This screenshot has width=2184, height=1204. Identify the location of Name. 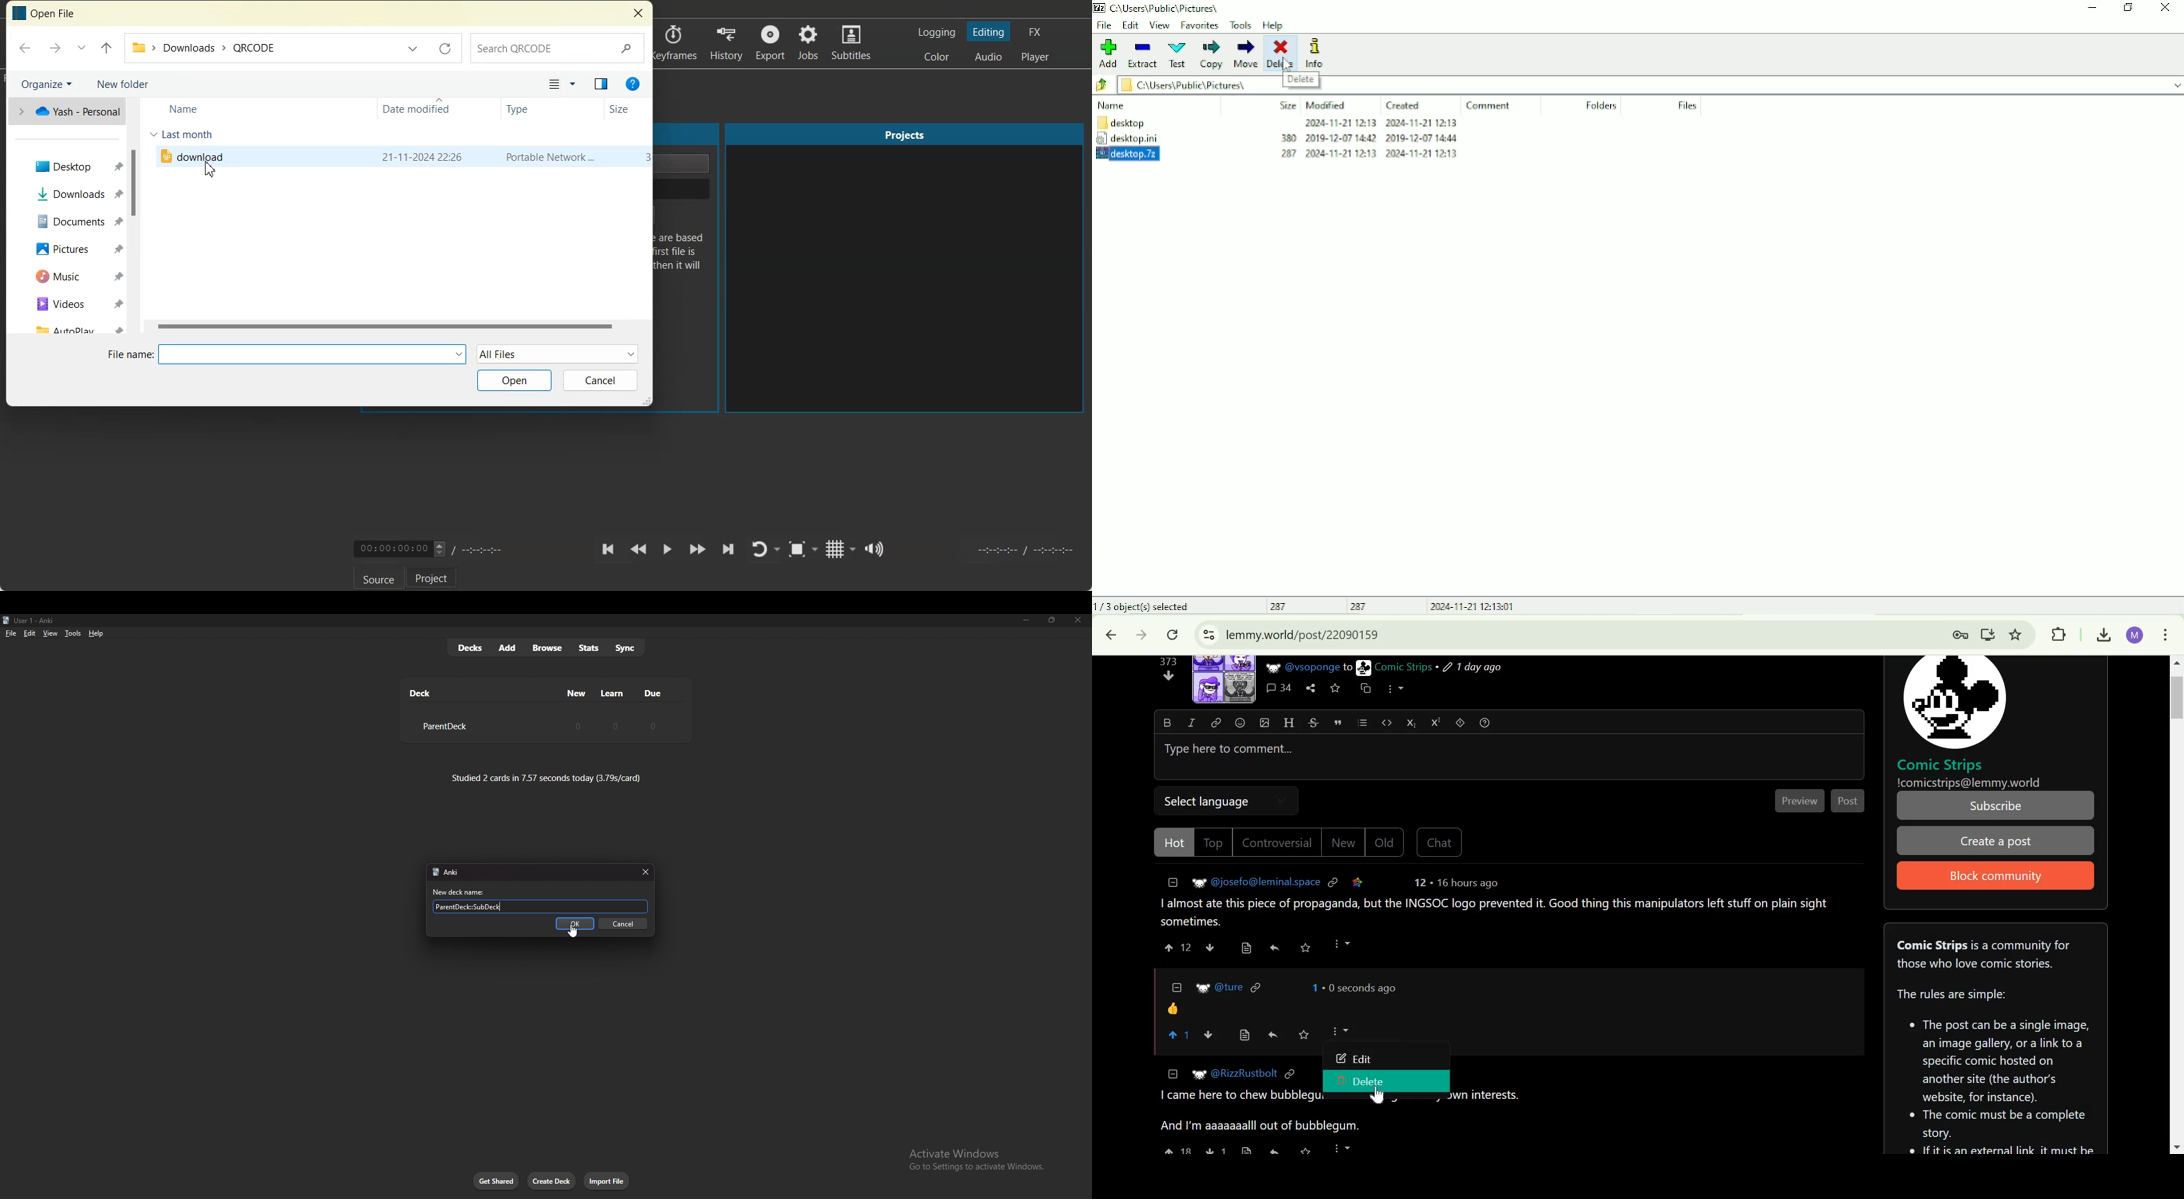
(186, 107).